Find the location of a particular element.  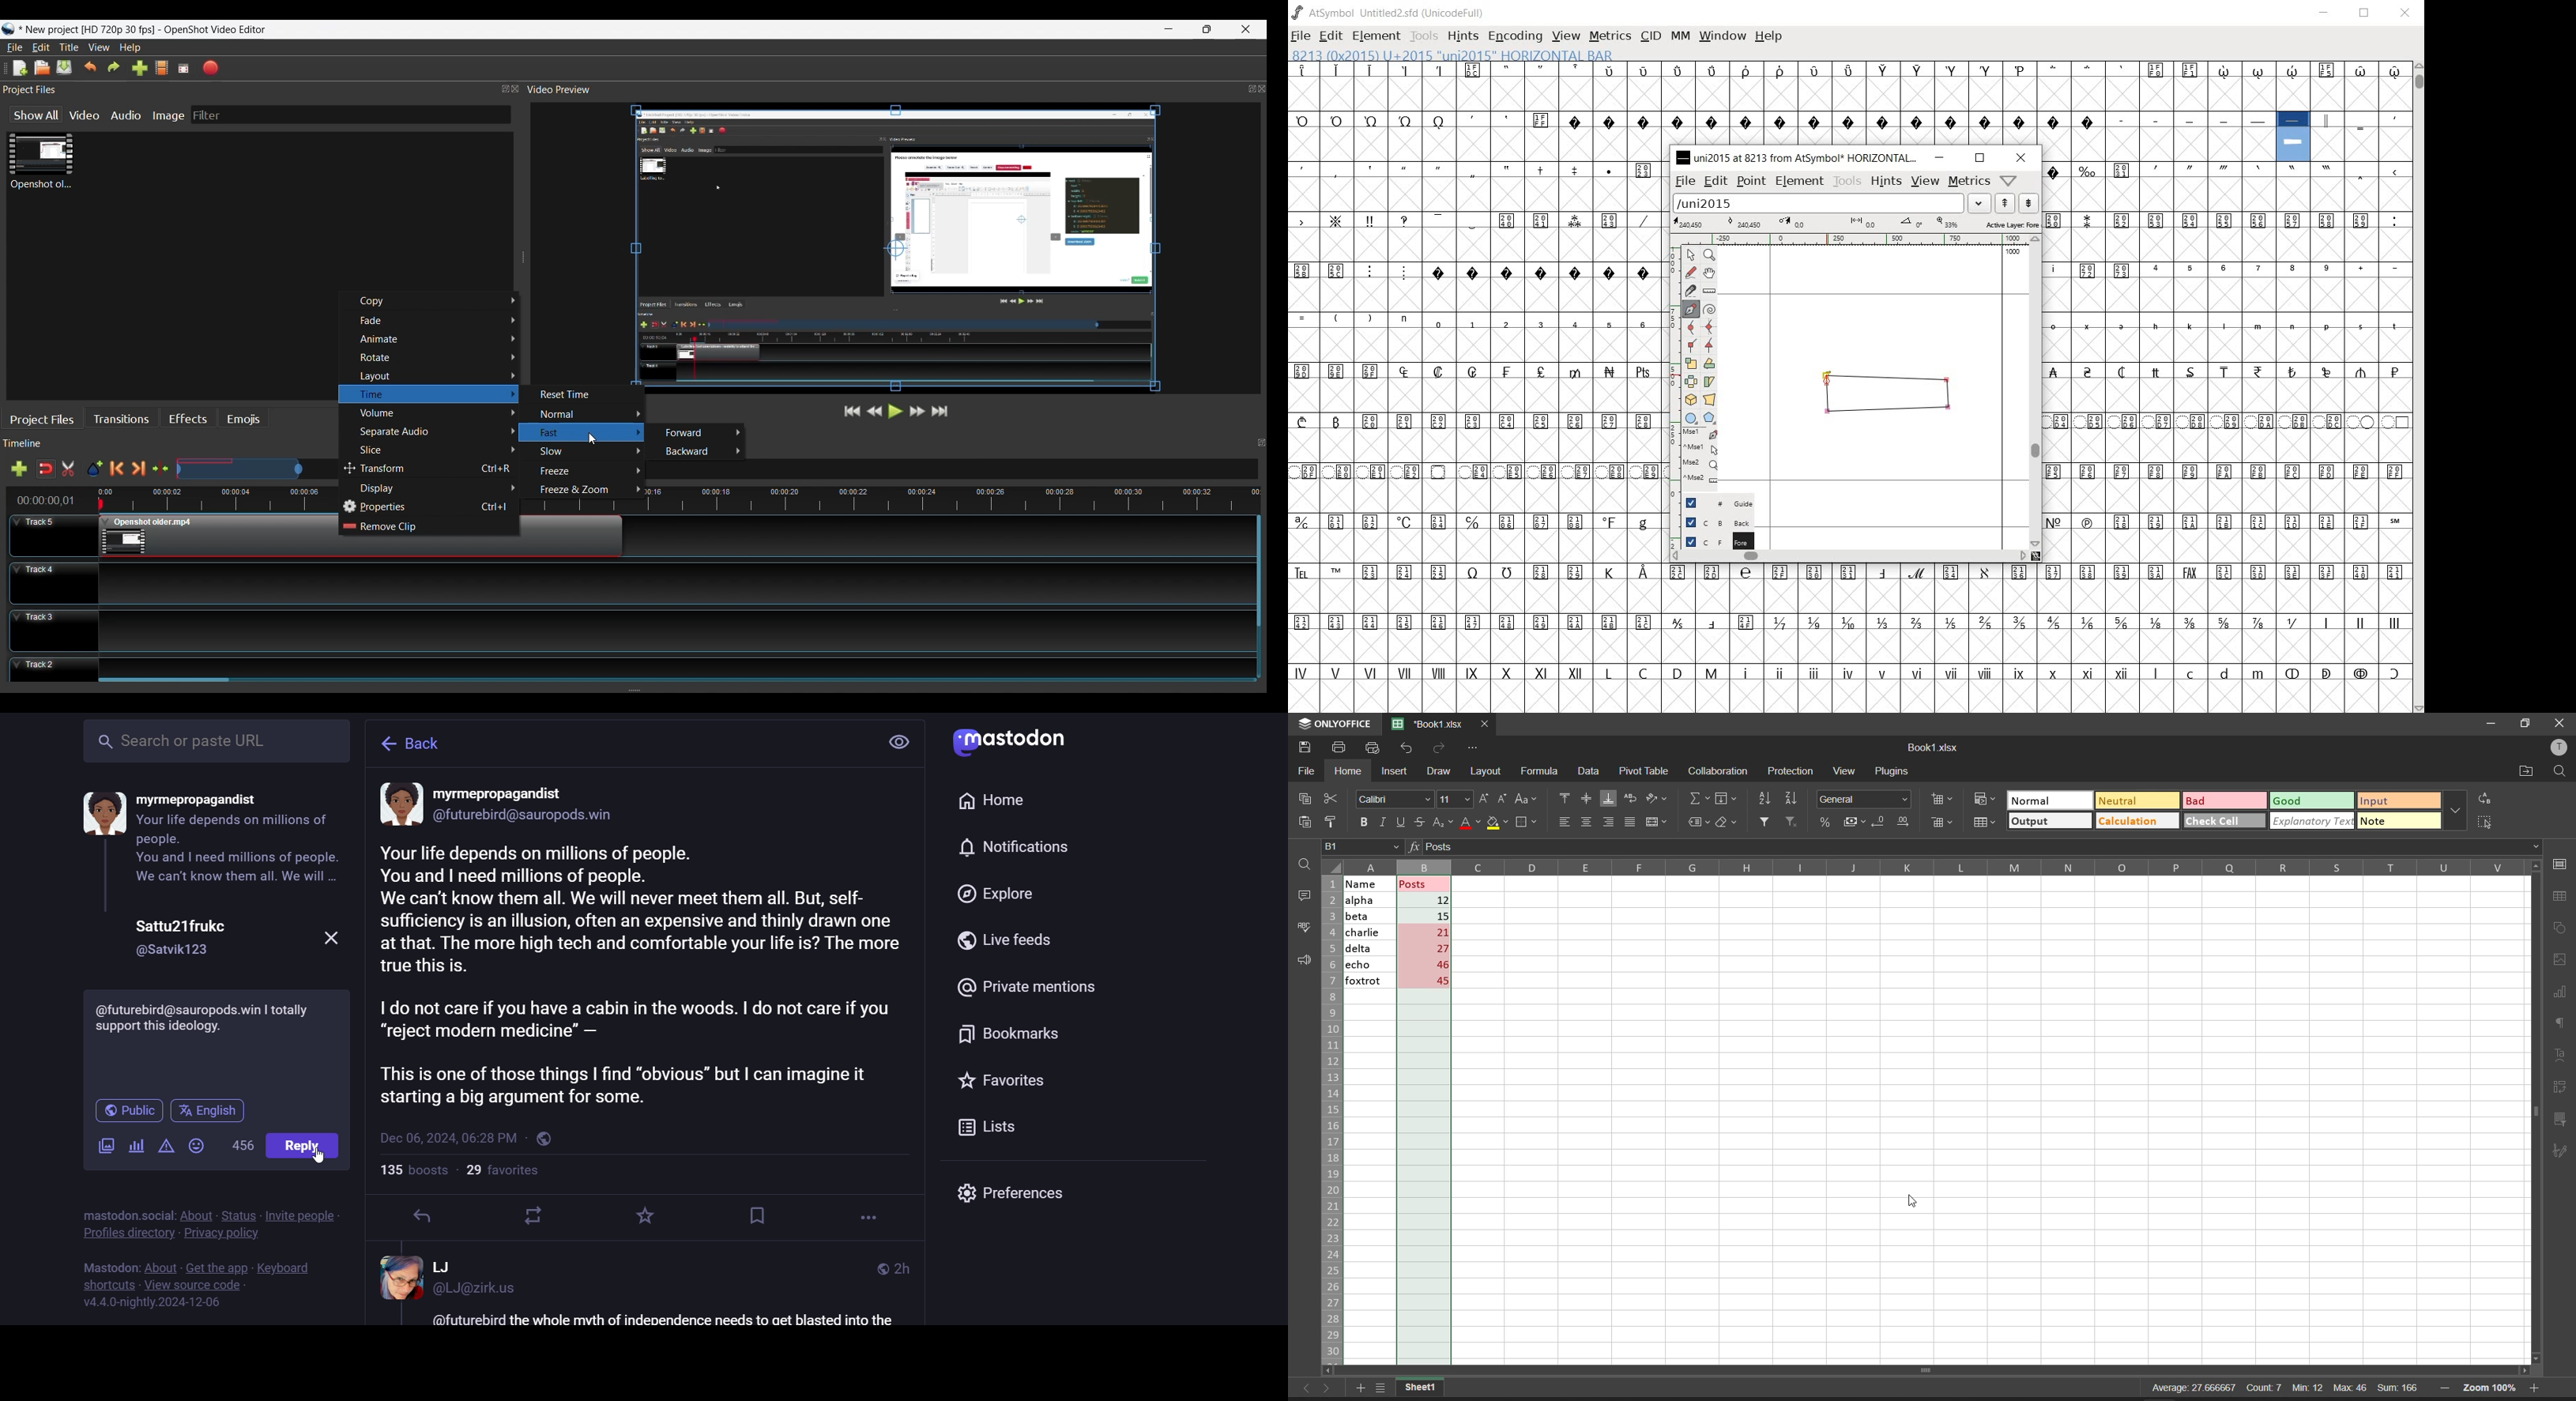

HELP is located at coordinates (1771, 36).